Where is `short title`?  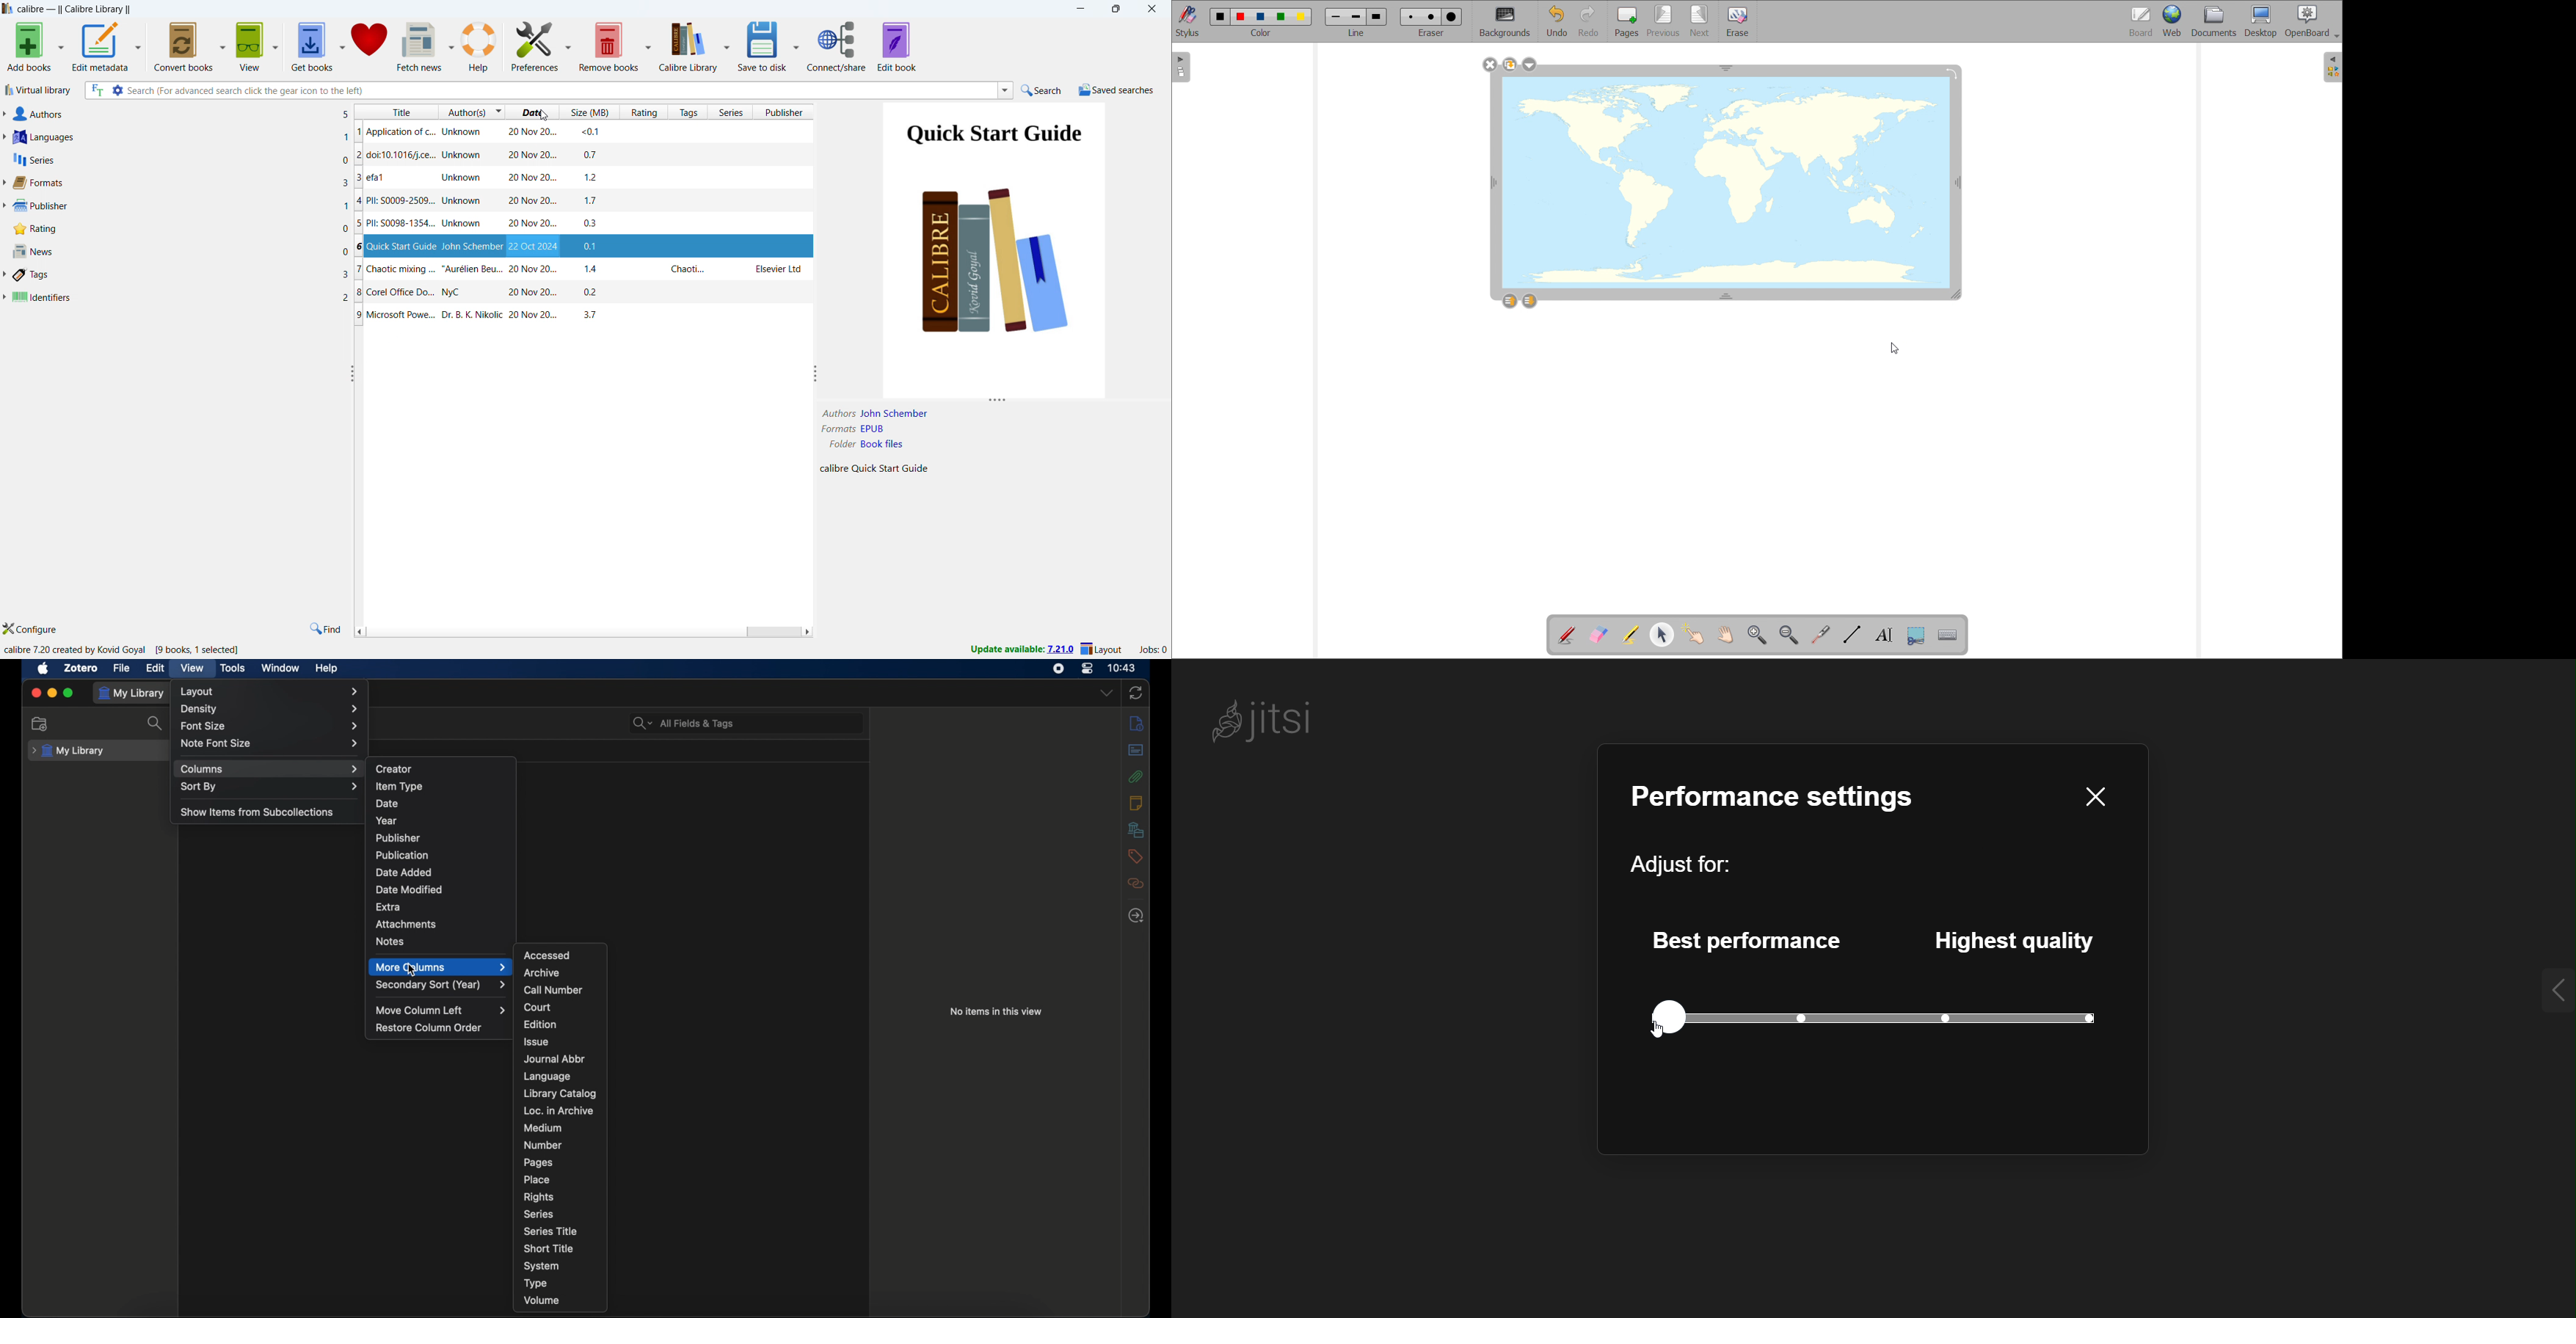
short title is located at coordinates (549, 1248).